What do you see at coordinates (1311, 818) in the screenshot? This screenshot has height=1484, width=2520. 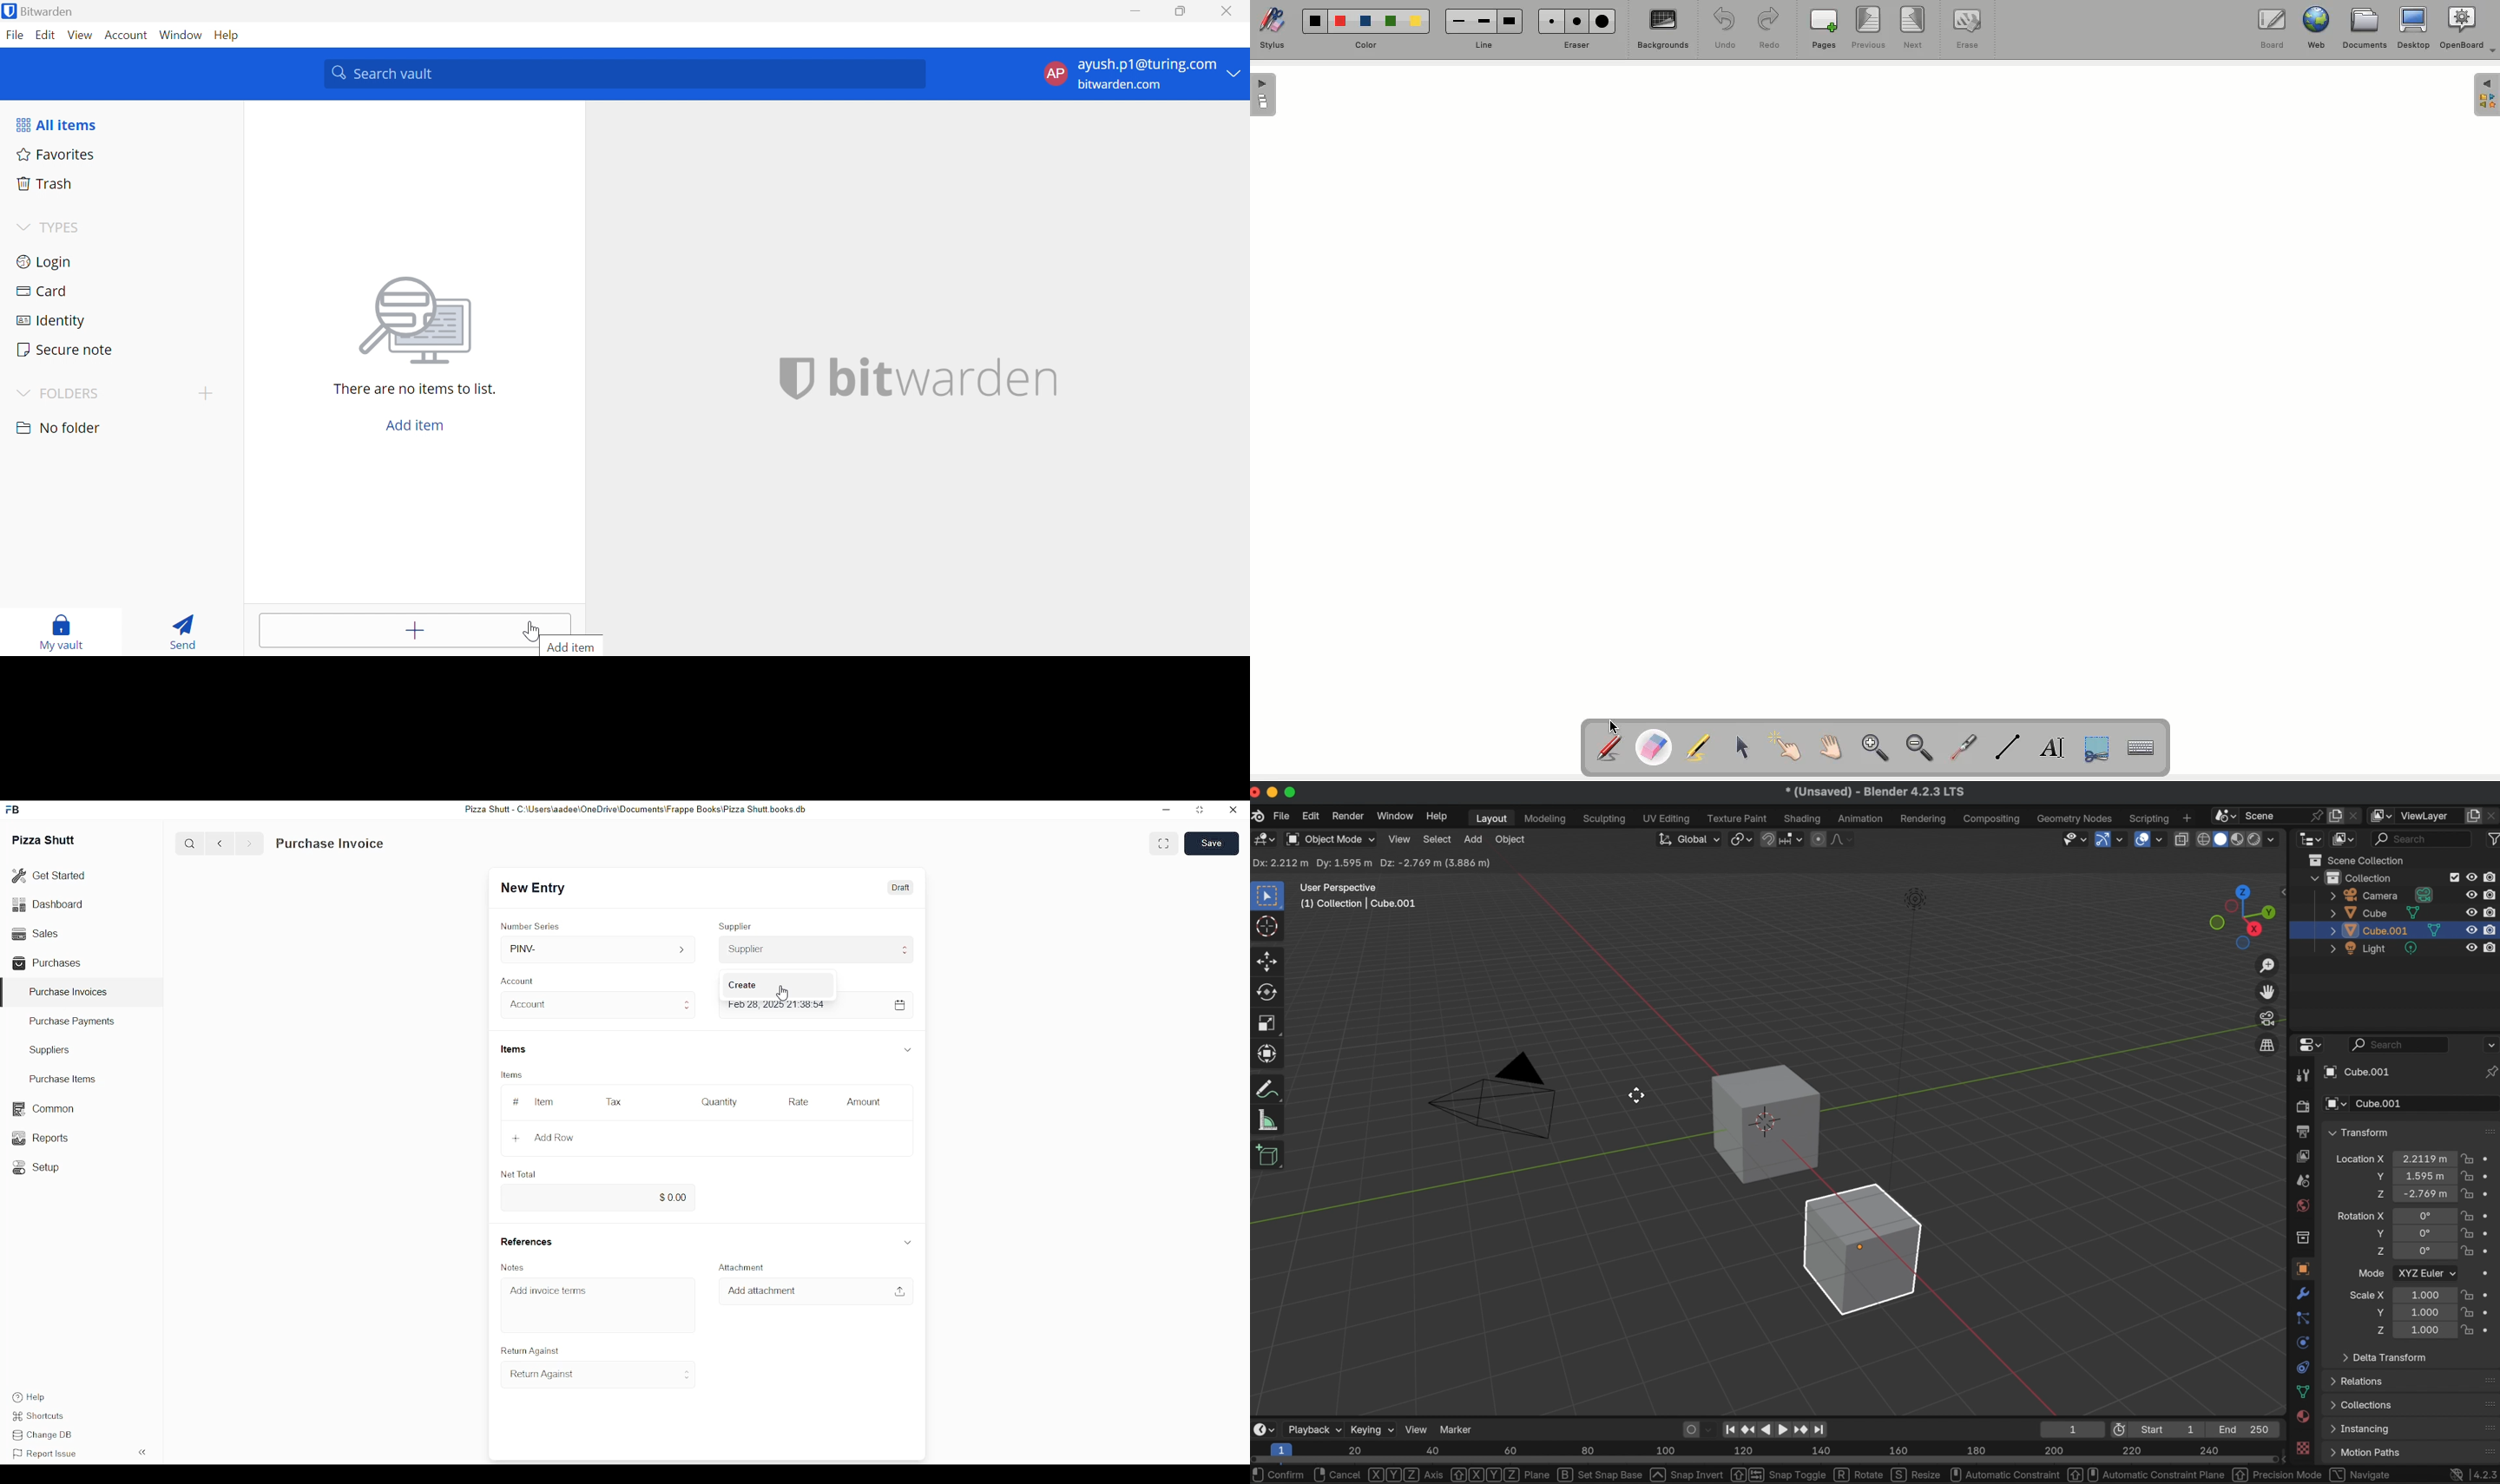 I see `edit` at bounding box center [1311, 818].